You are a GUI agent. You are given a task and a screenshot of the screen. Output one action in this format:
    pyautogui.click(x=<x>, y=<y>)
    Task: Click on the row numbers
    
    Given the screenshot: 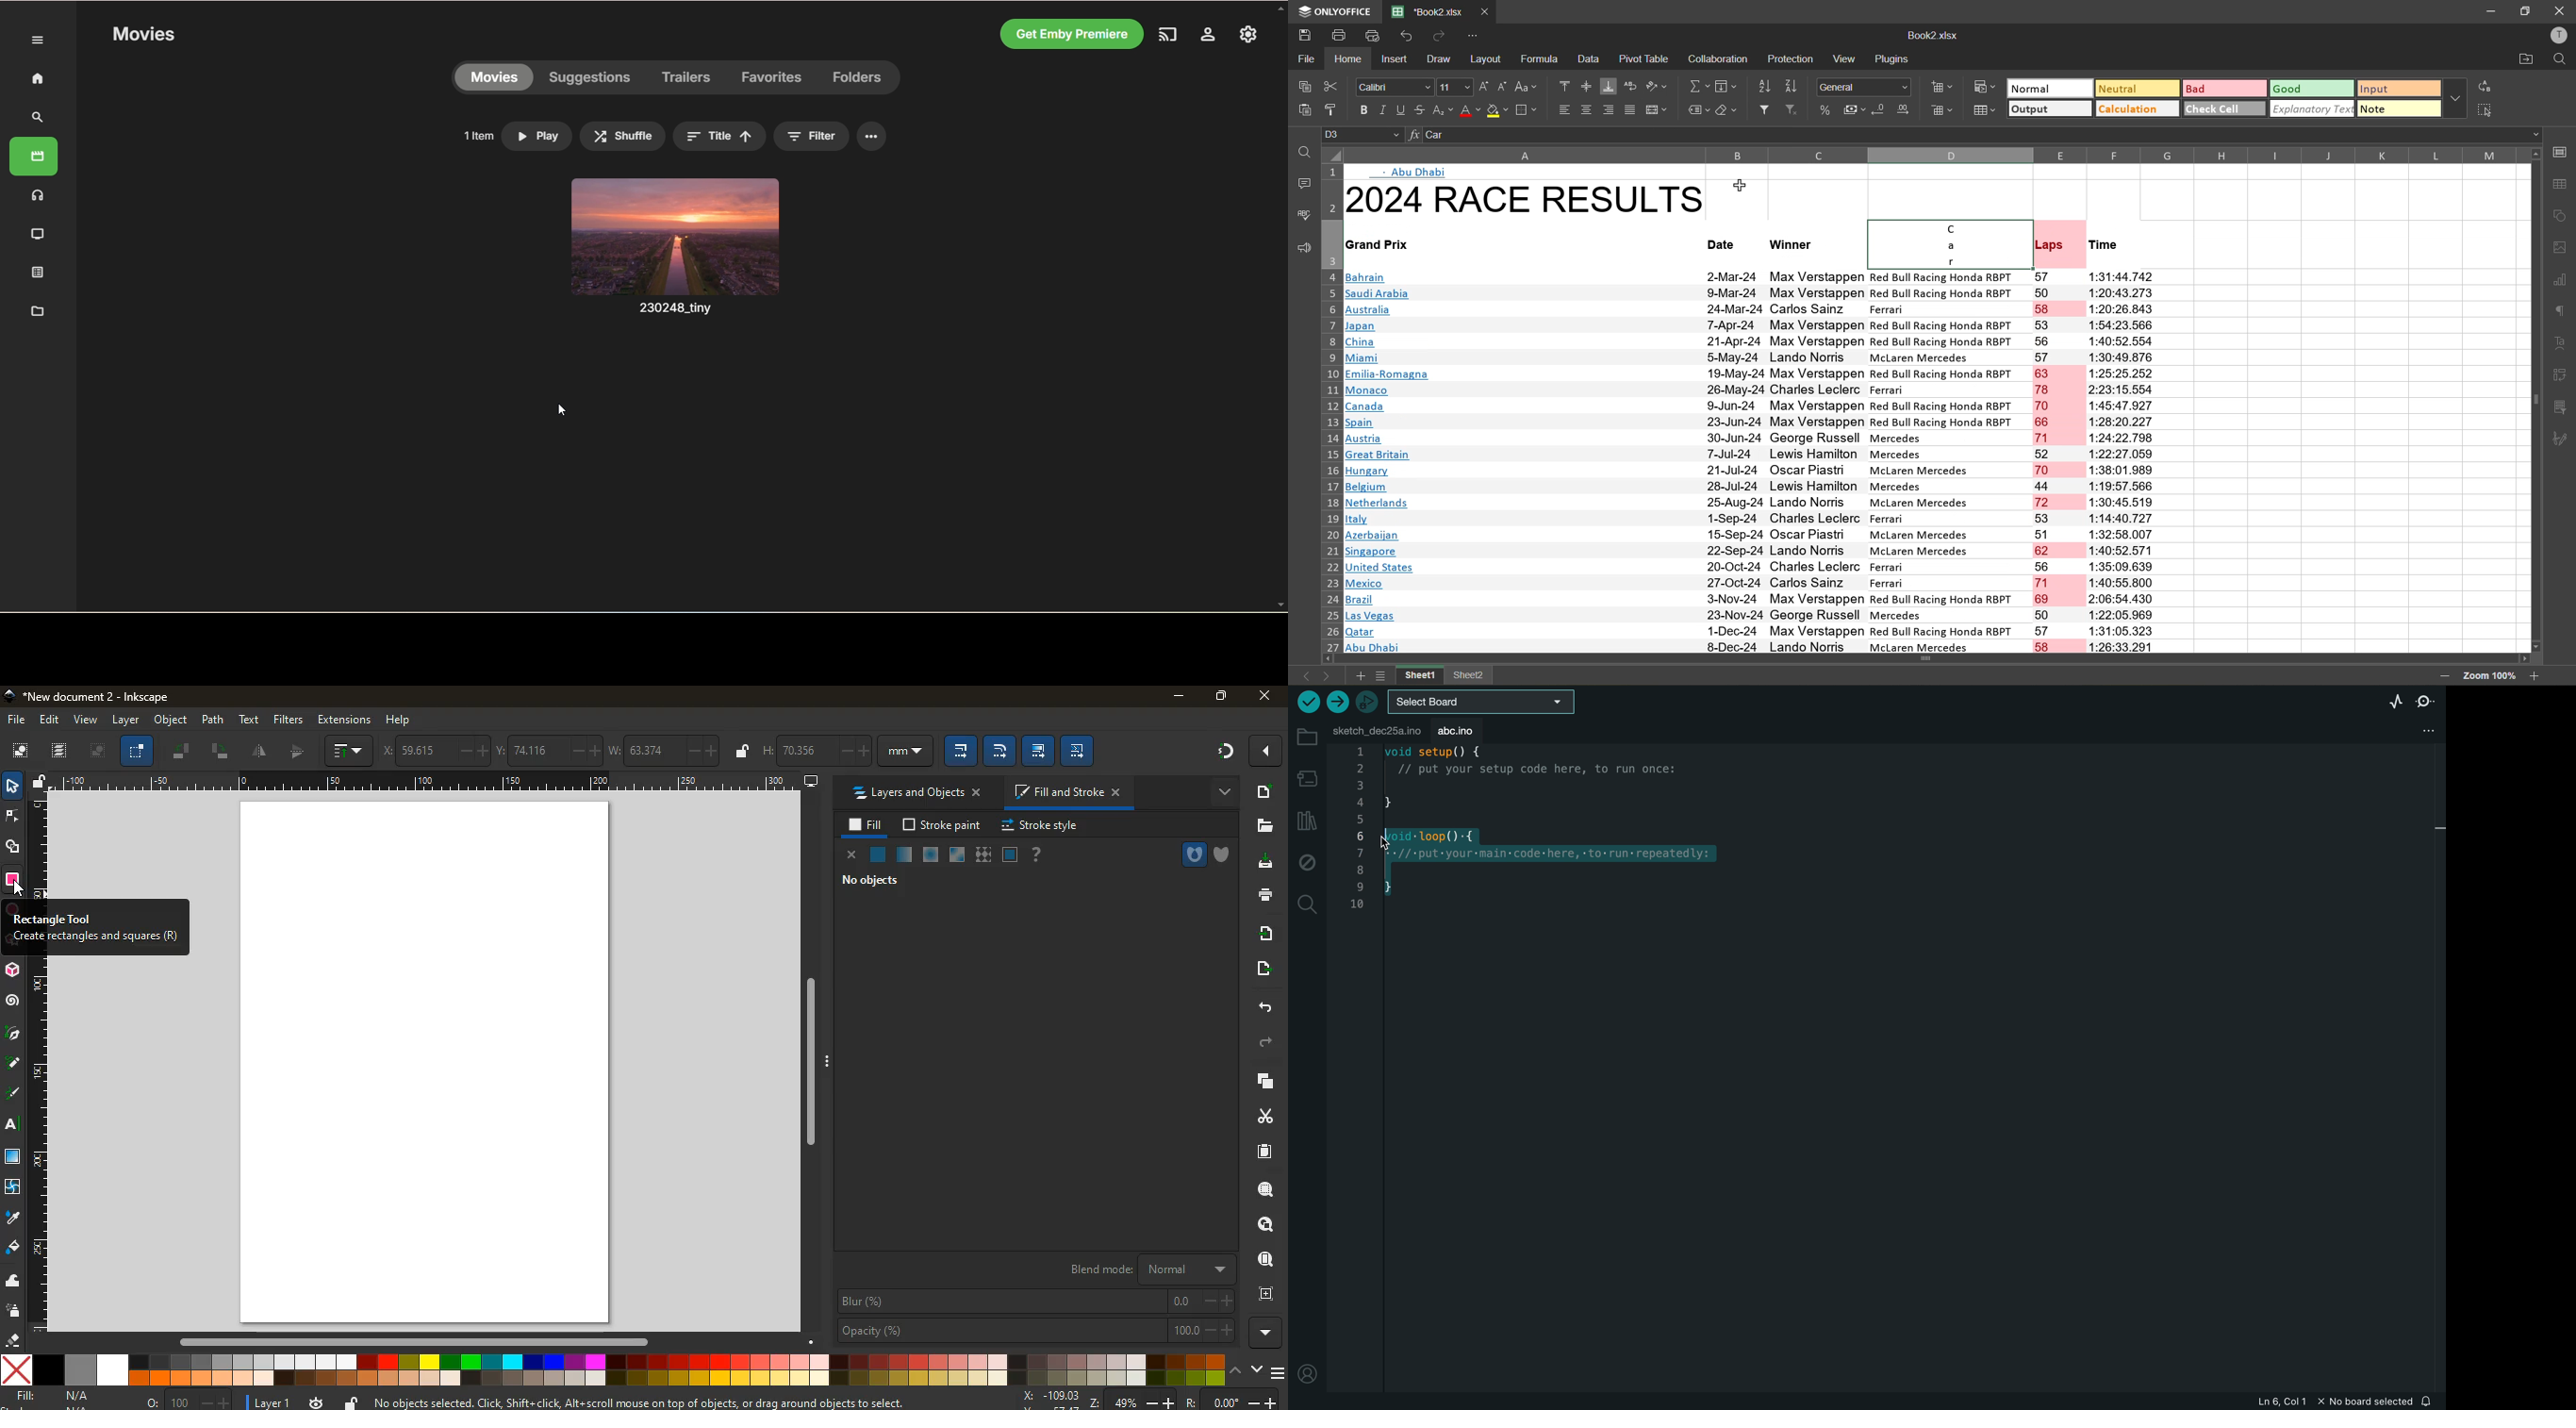 What is the action you would take?
    pyautogui.click(x=1336, y=411)
    